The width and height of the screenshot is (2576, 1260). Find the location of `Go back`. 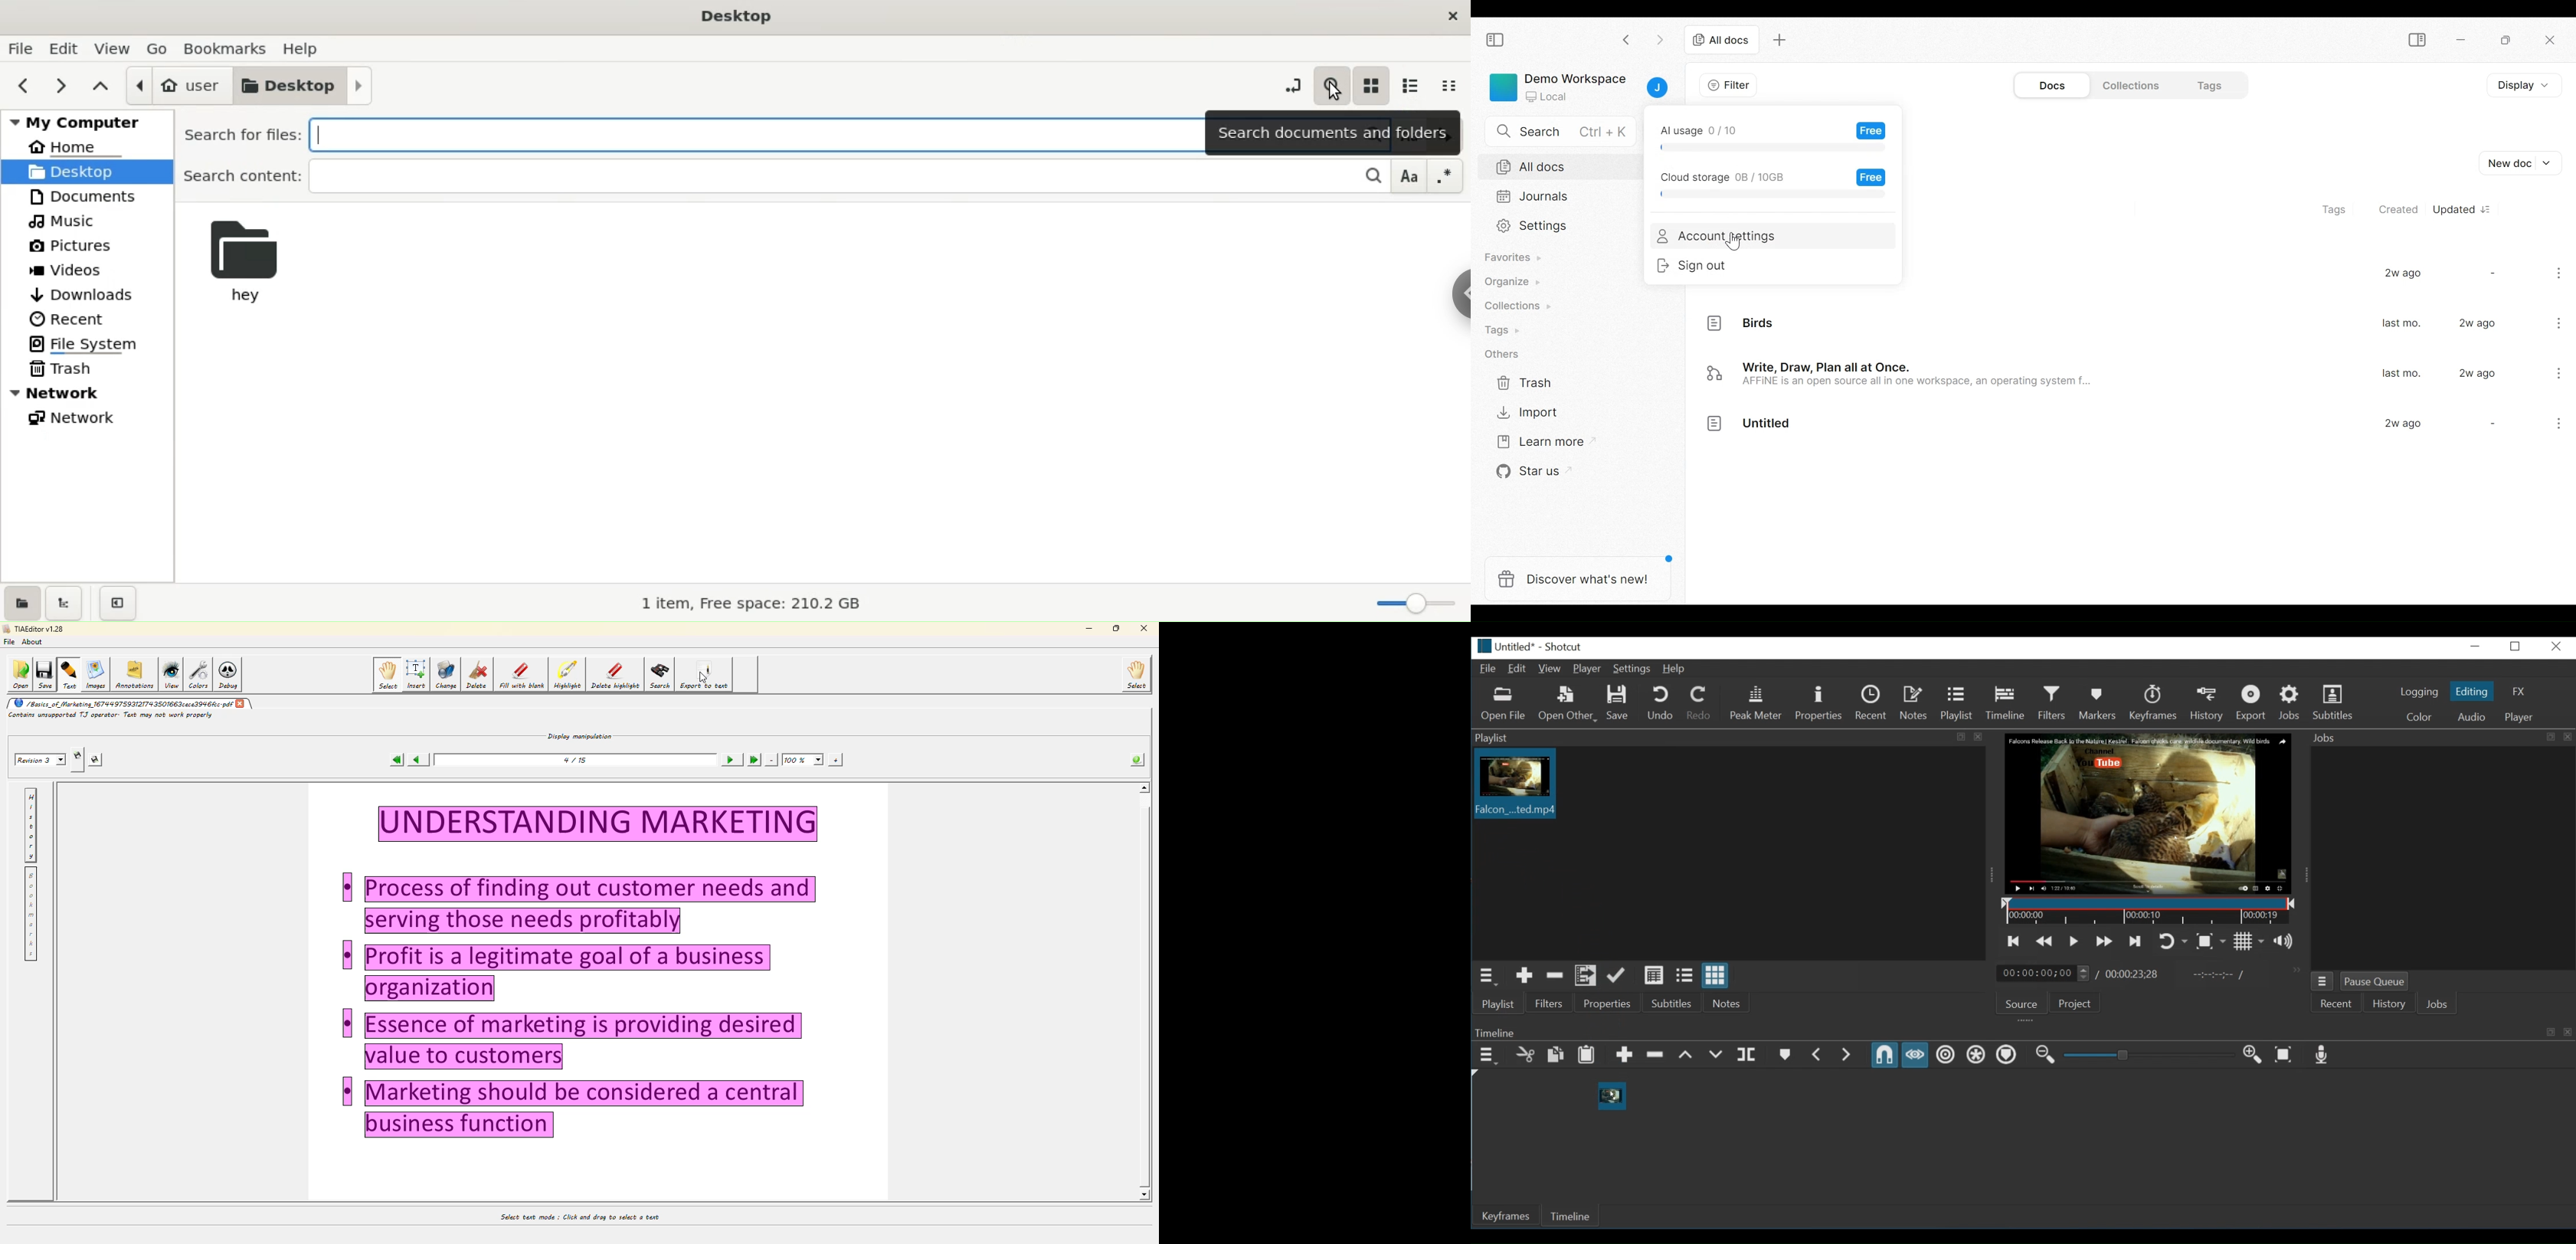

Go back is located at coordinates (1627, 40).